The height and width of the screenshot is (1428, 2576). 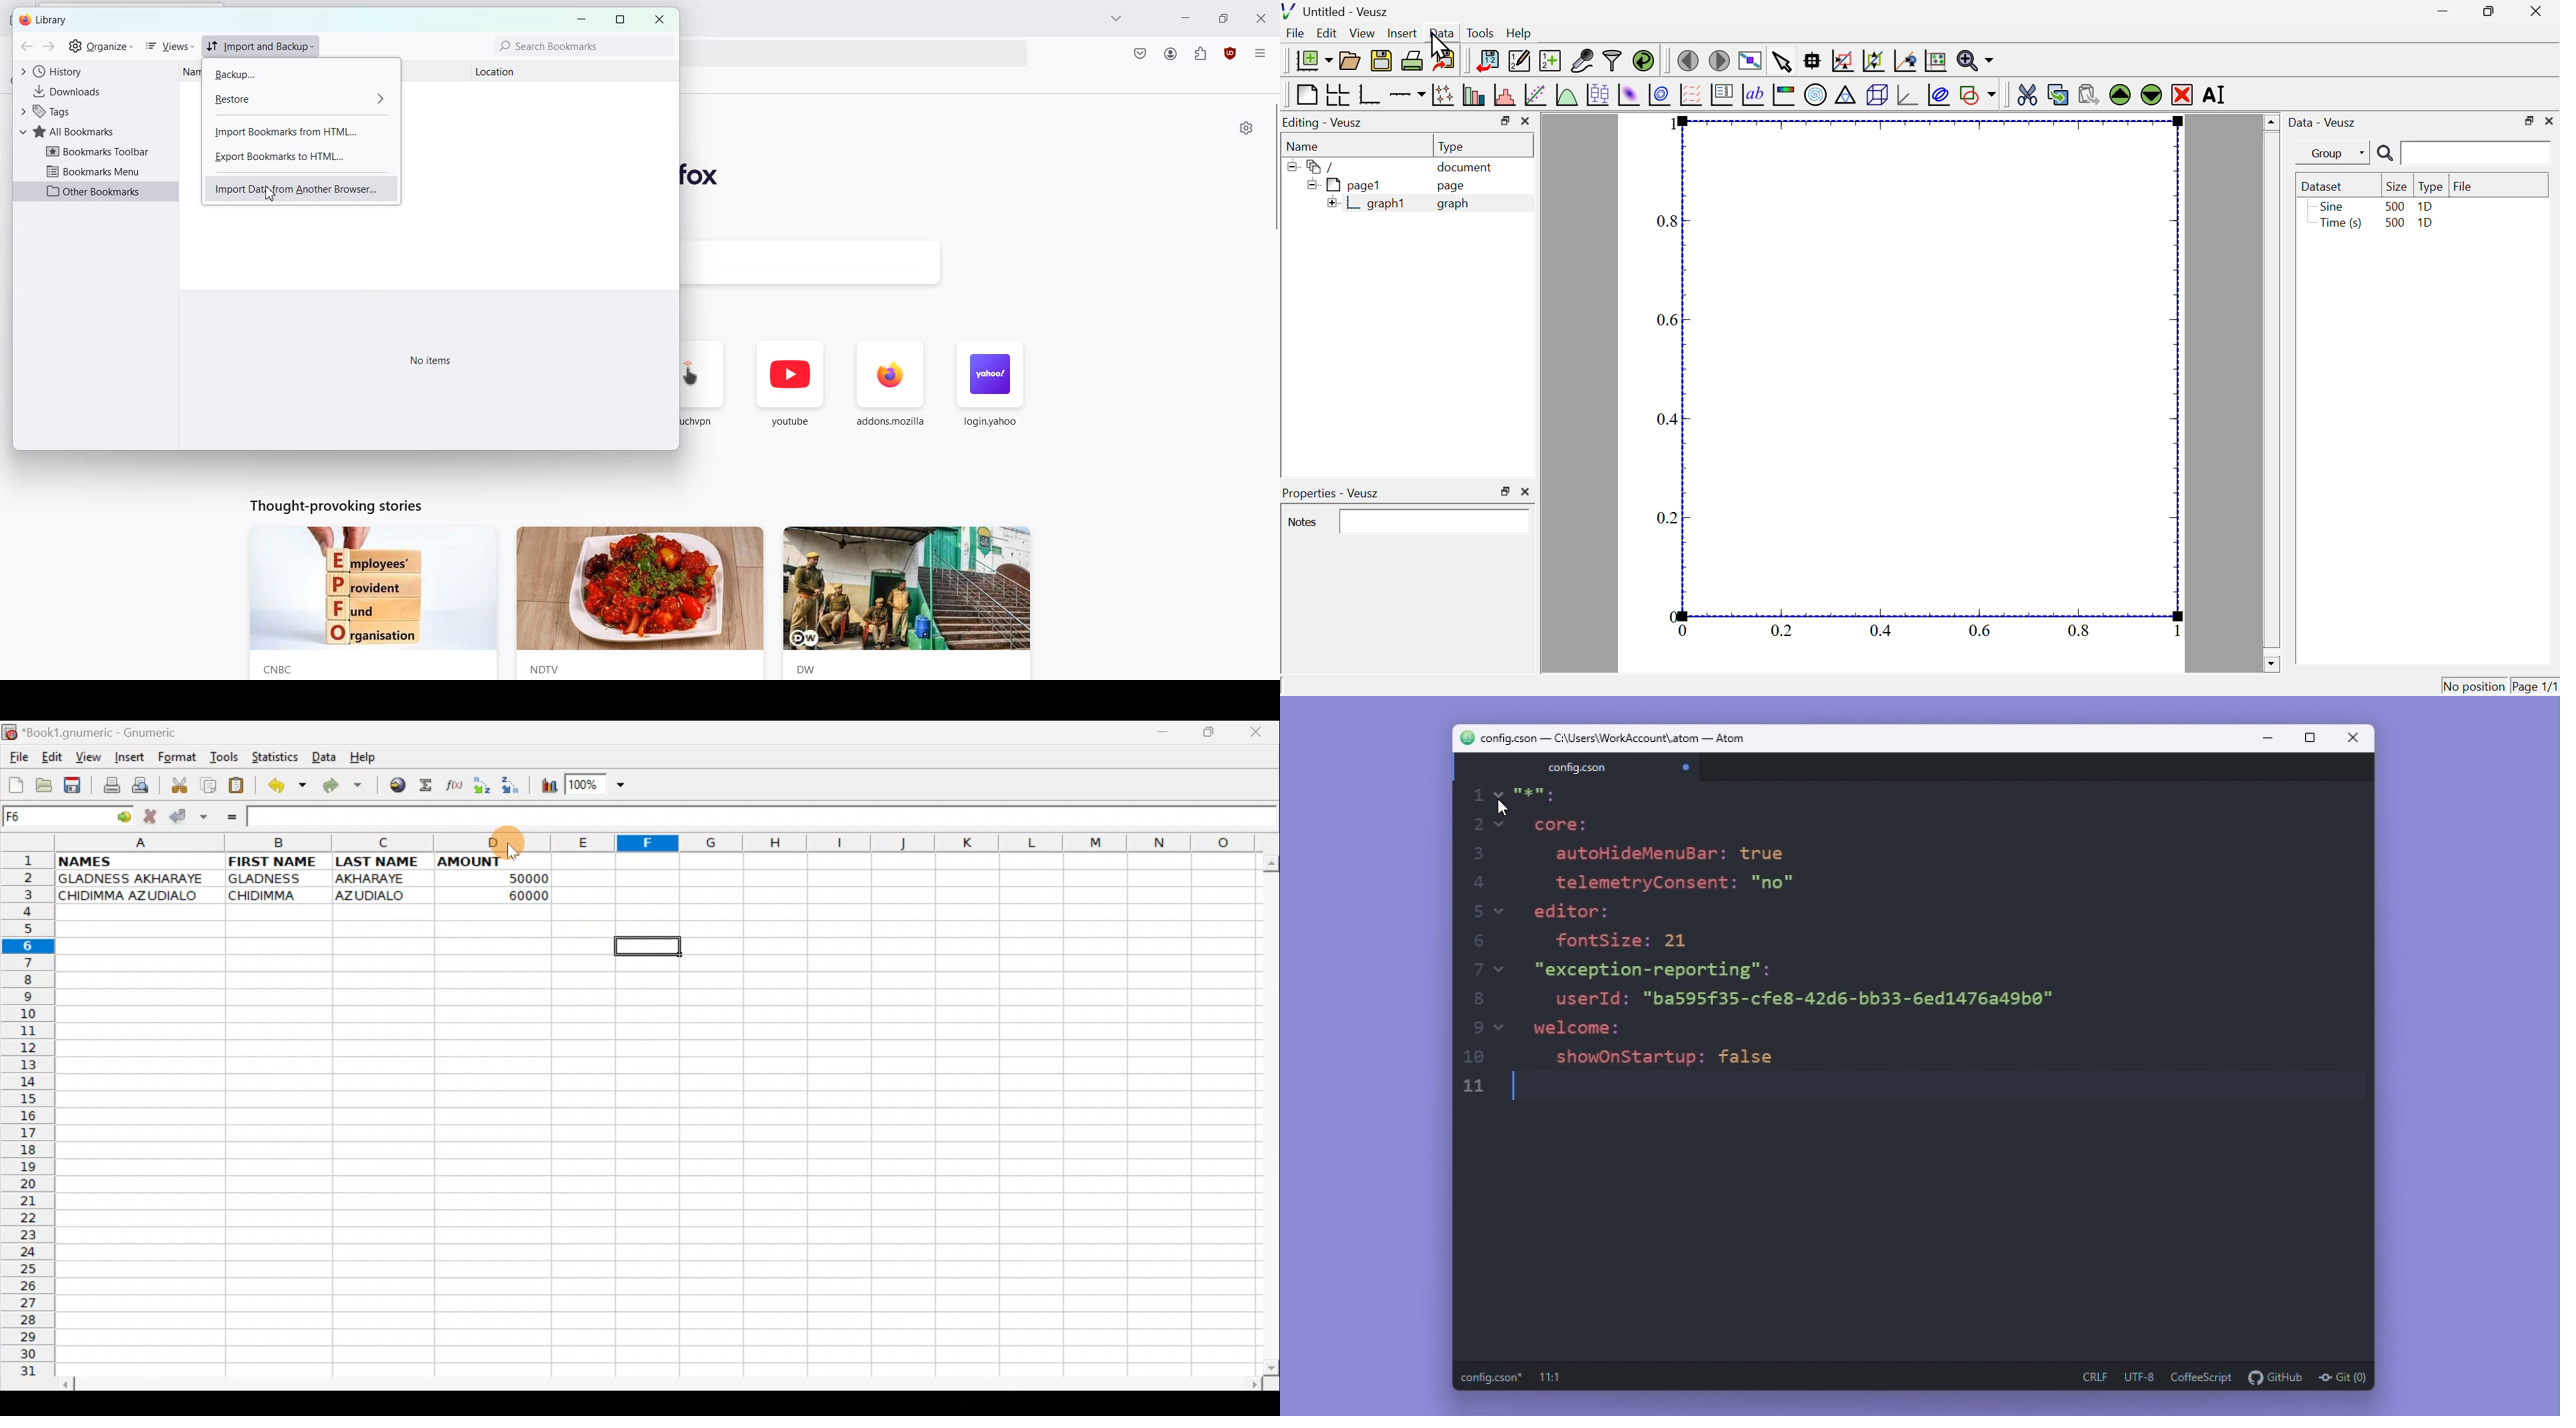 What do you see at coordinates (583, 46) in the screenshot?
I see `Search Bookmarks` at bounding box center [583, 46].